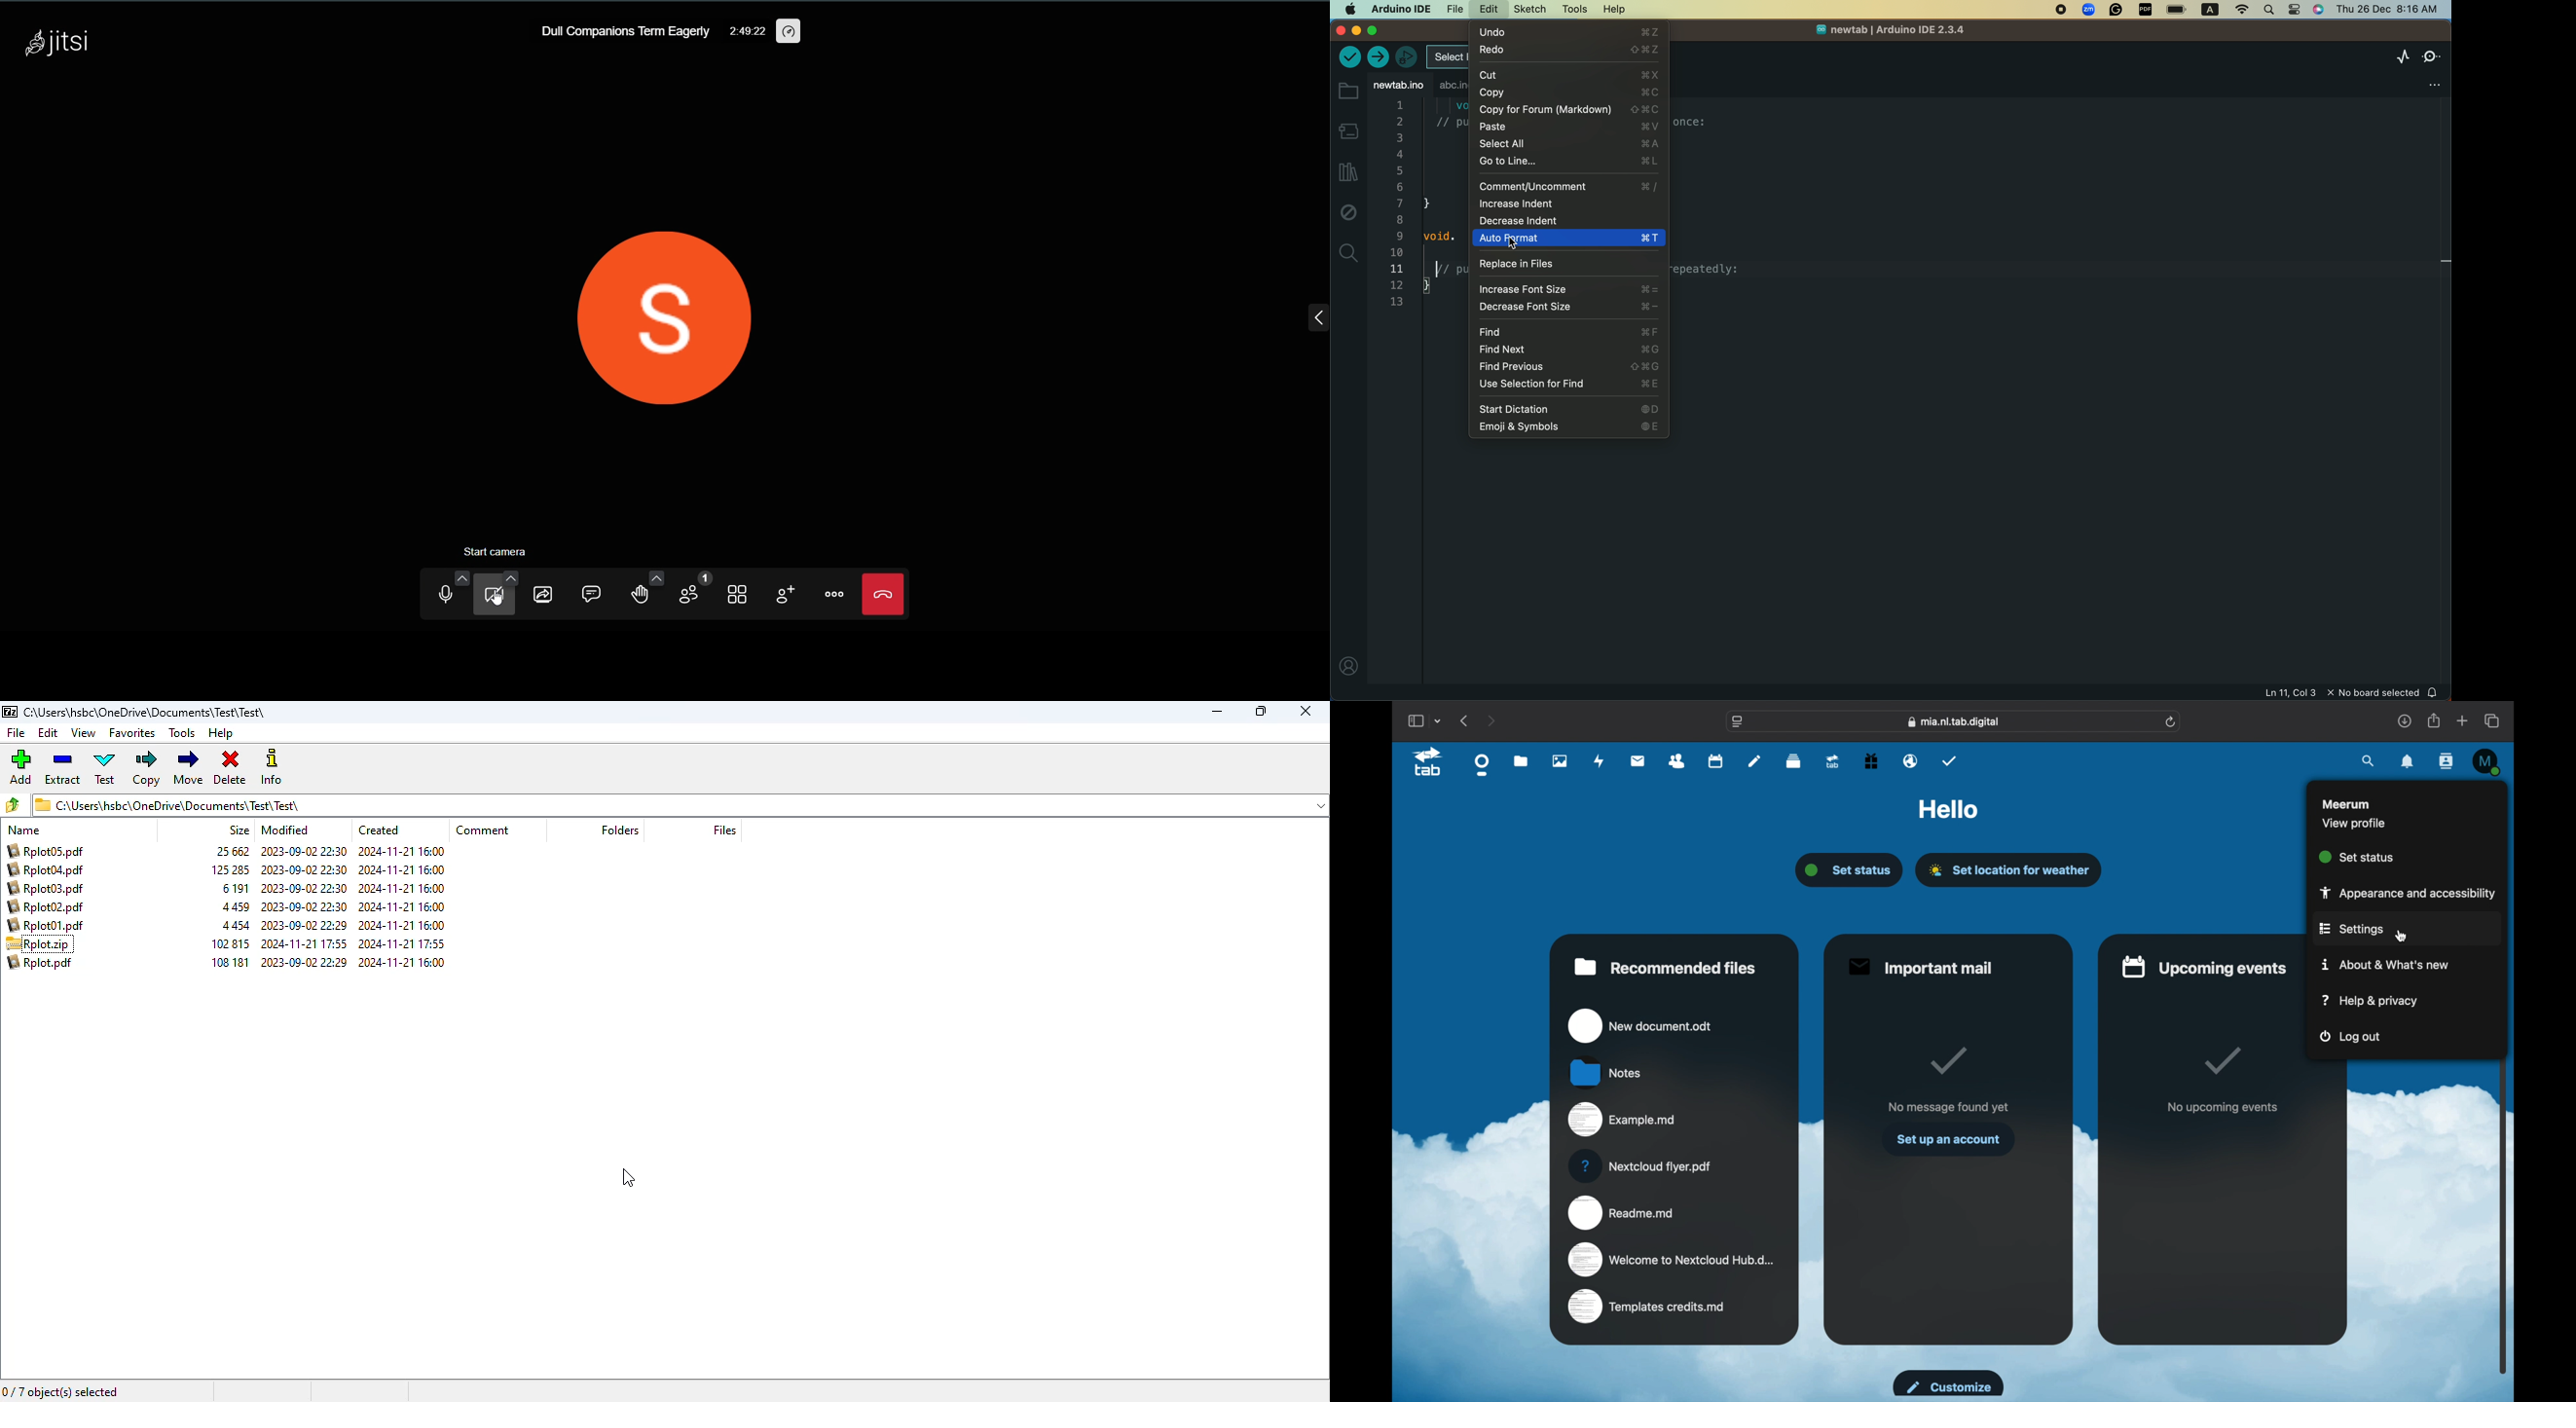 The height and width of the screenshot is (1428, 2576). I want to click on board manager, so click(1348, 130).